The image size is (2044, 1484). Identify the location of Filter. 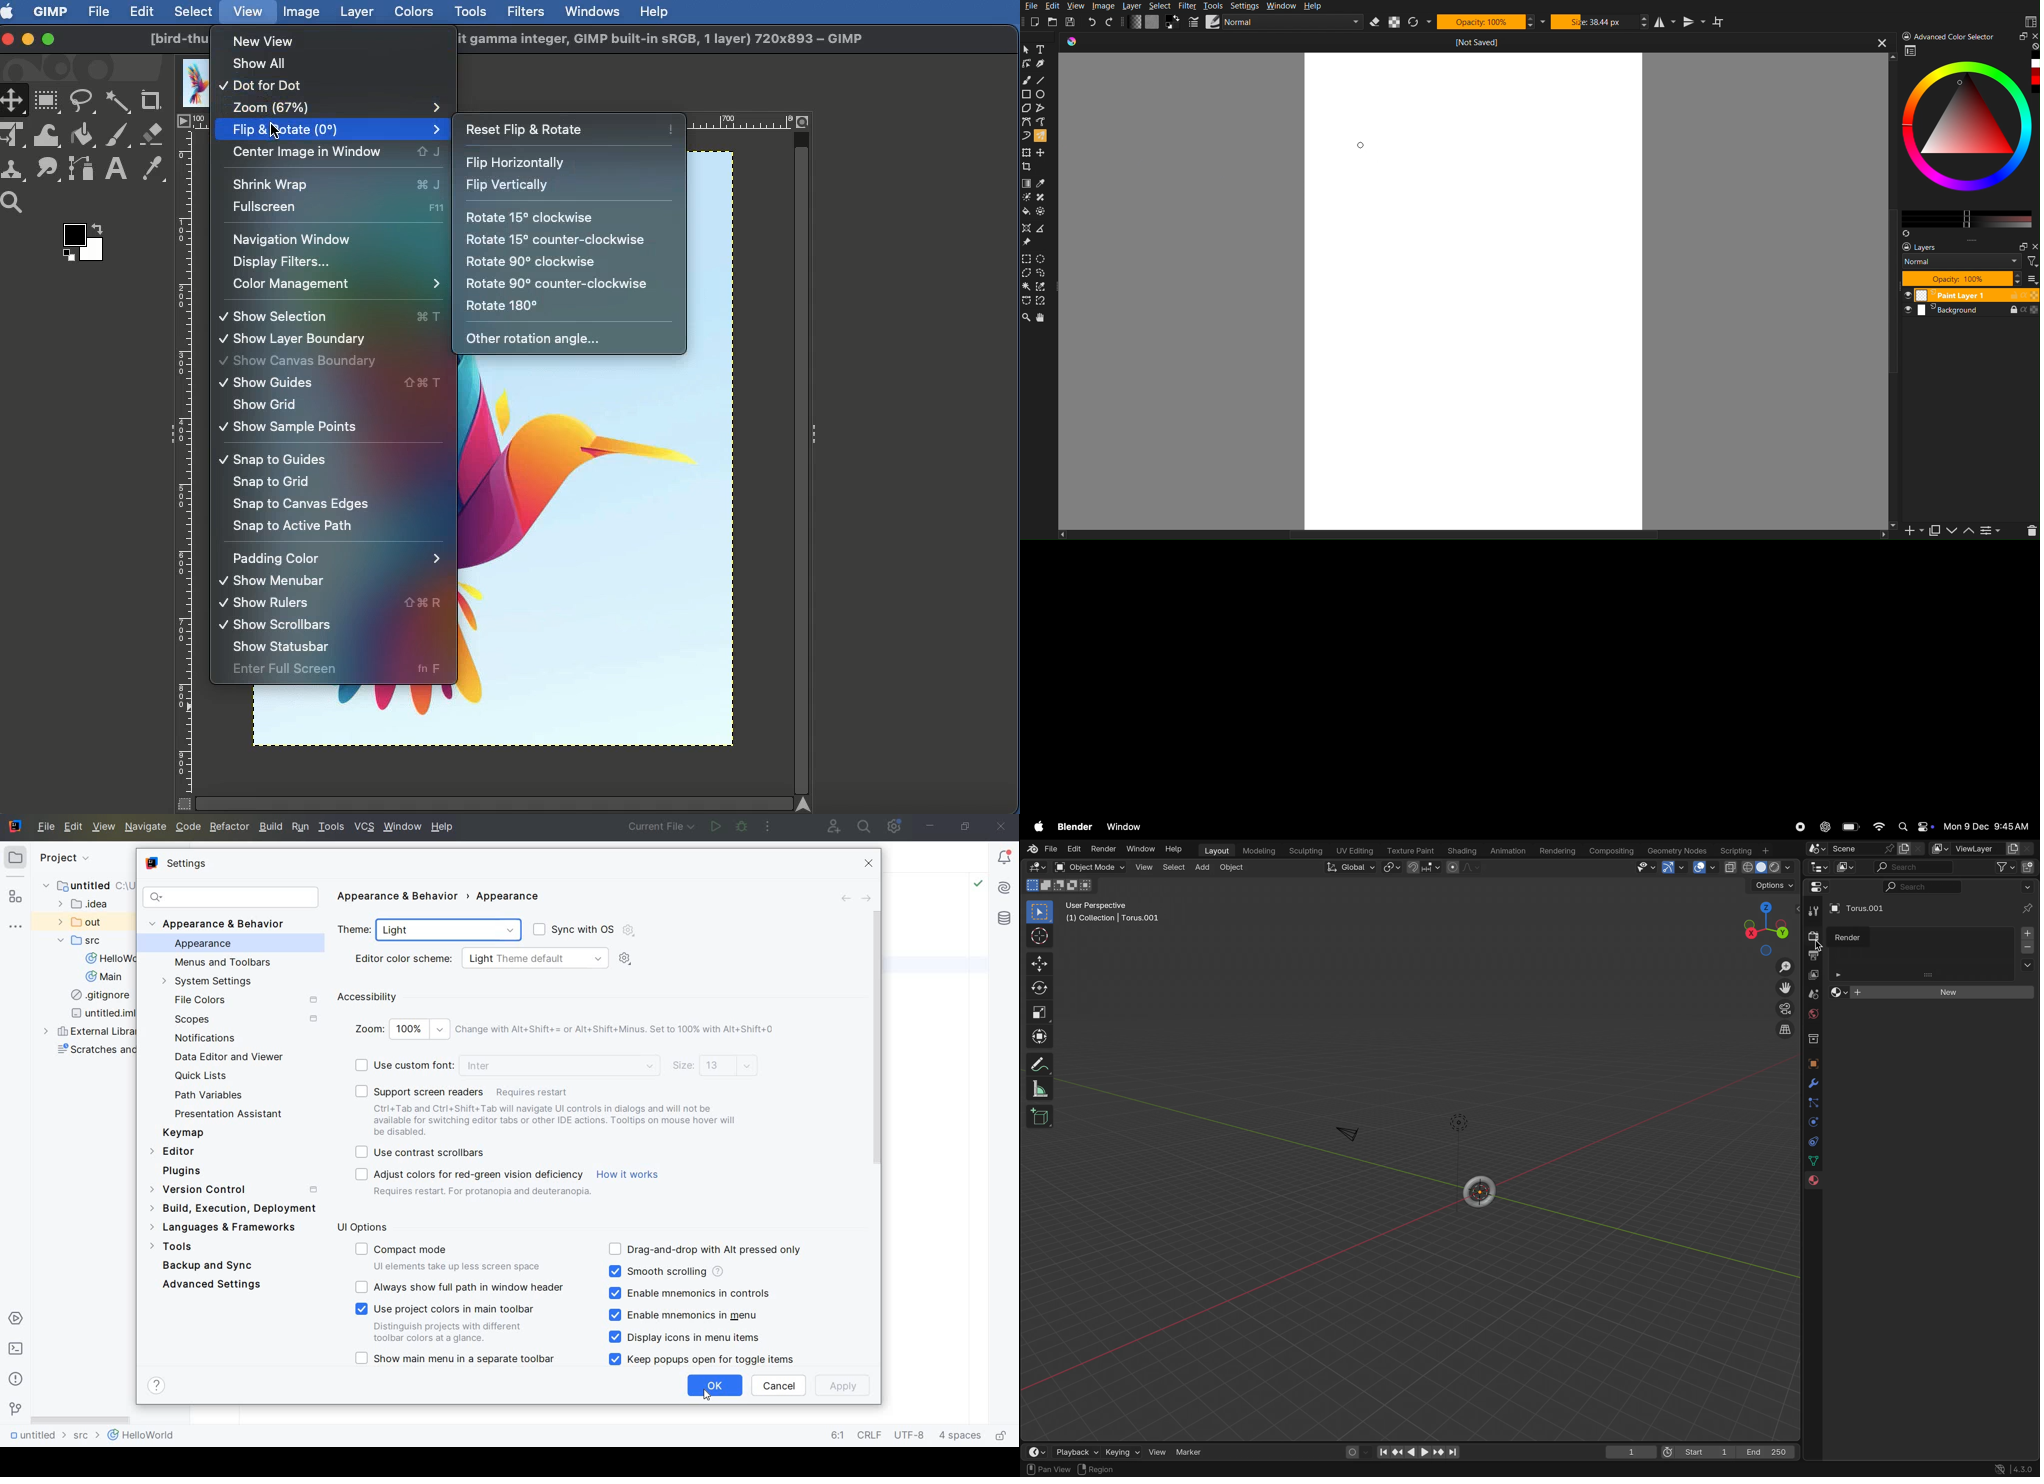
(1189, 5).